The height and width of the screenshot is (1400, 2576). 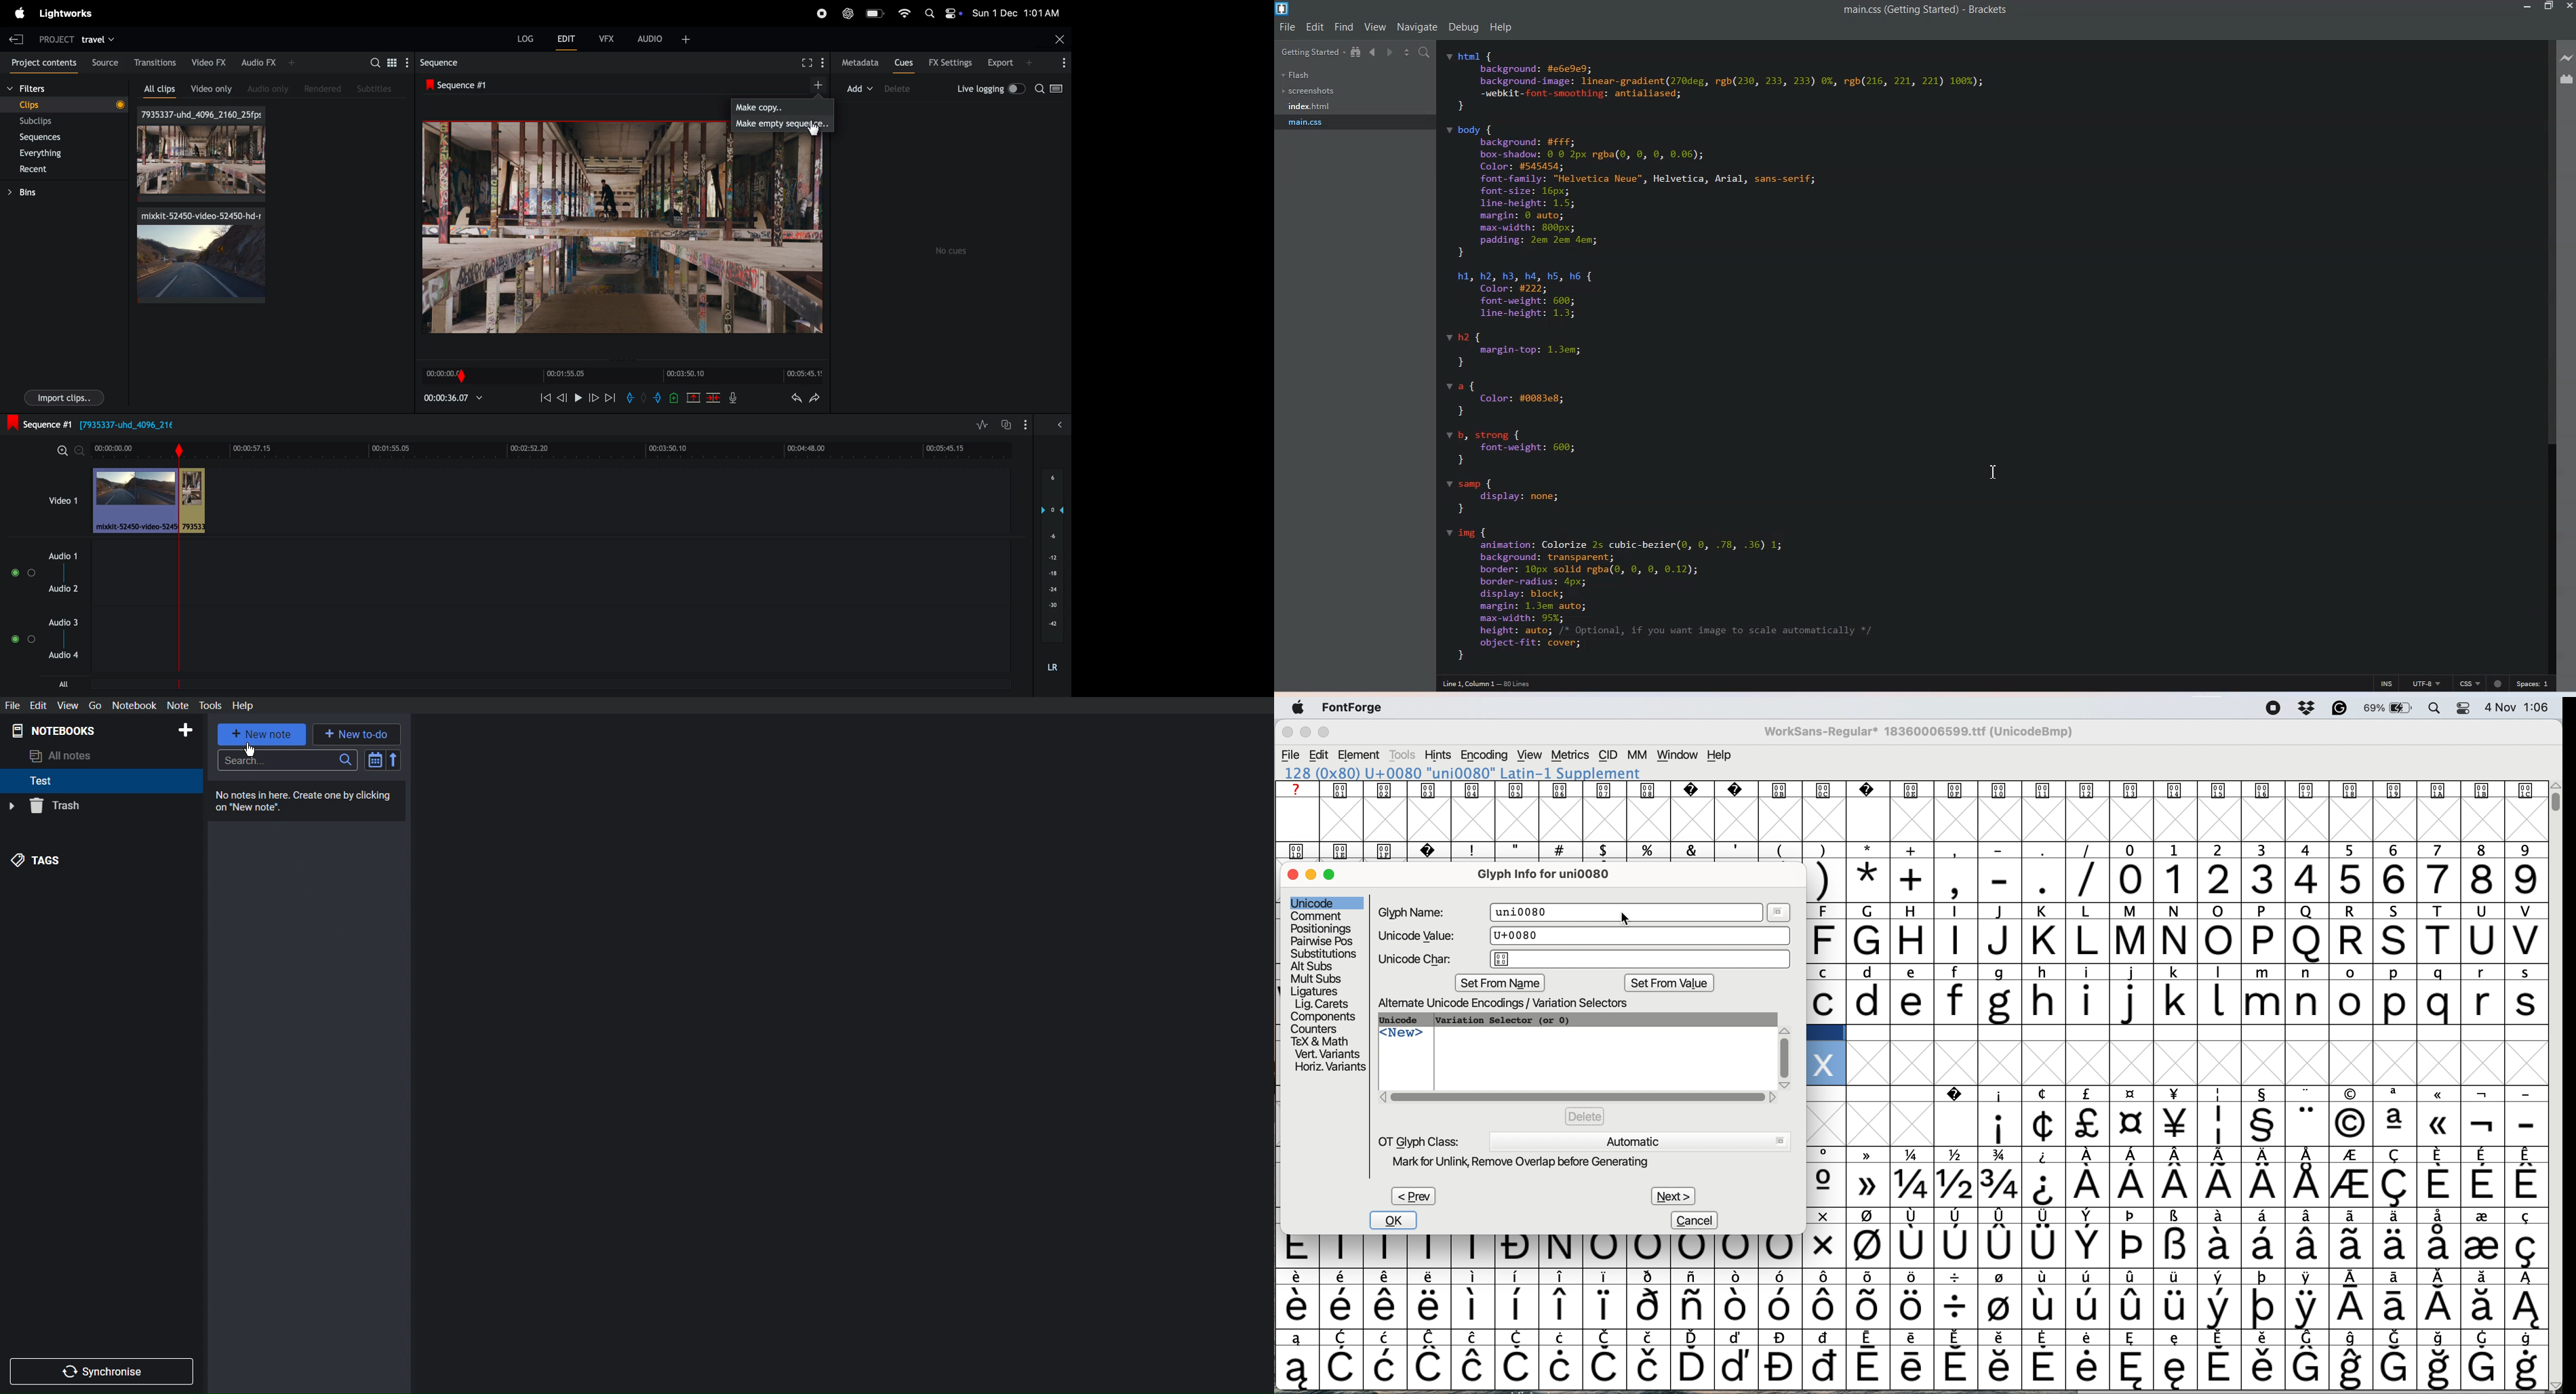 What do you see at coordinates (11, 706) in the screenshot?
I see `File` at bounding box center [11, 706].